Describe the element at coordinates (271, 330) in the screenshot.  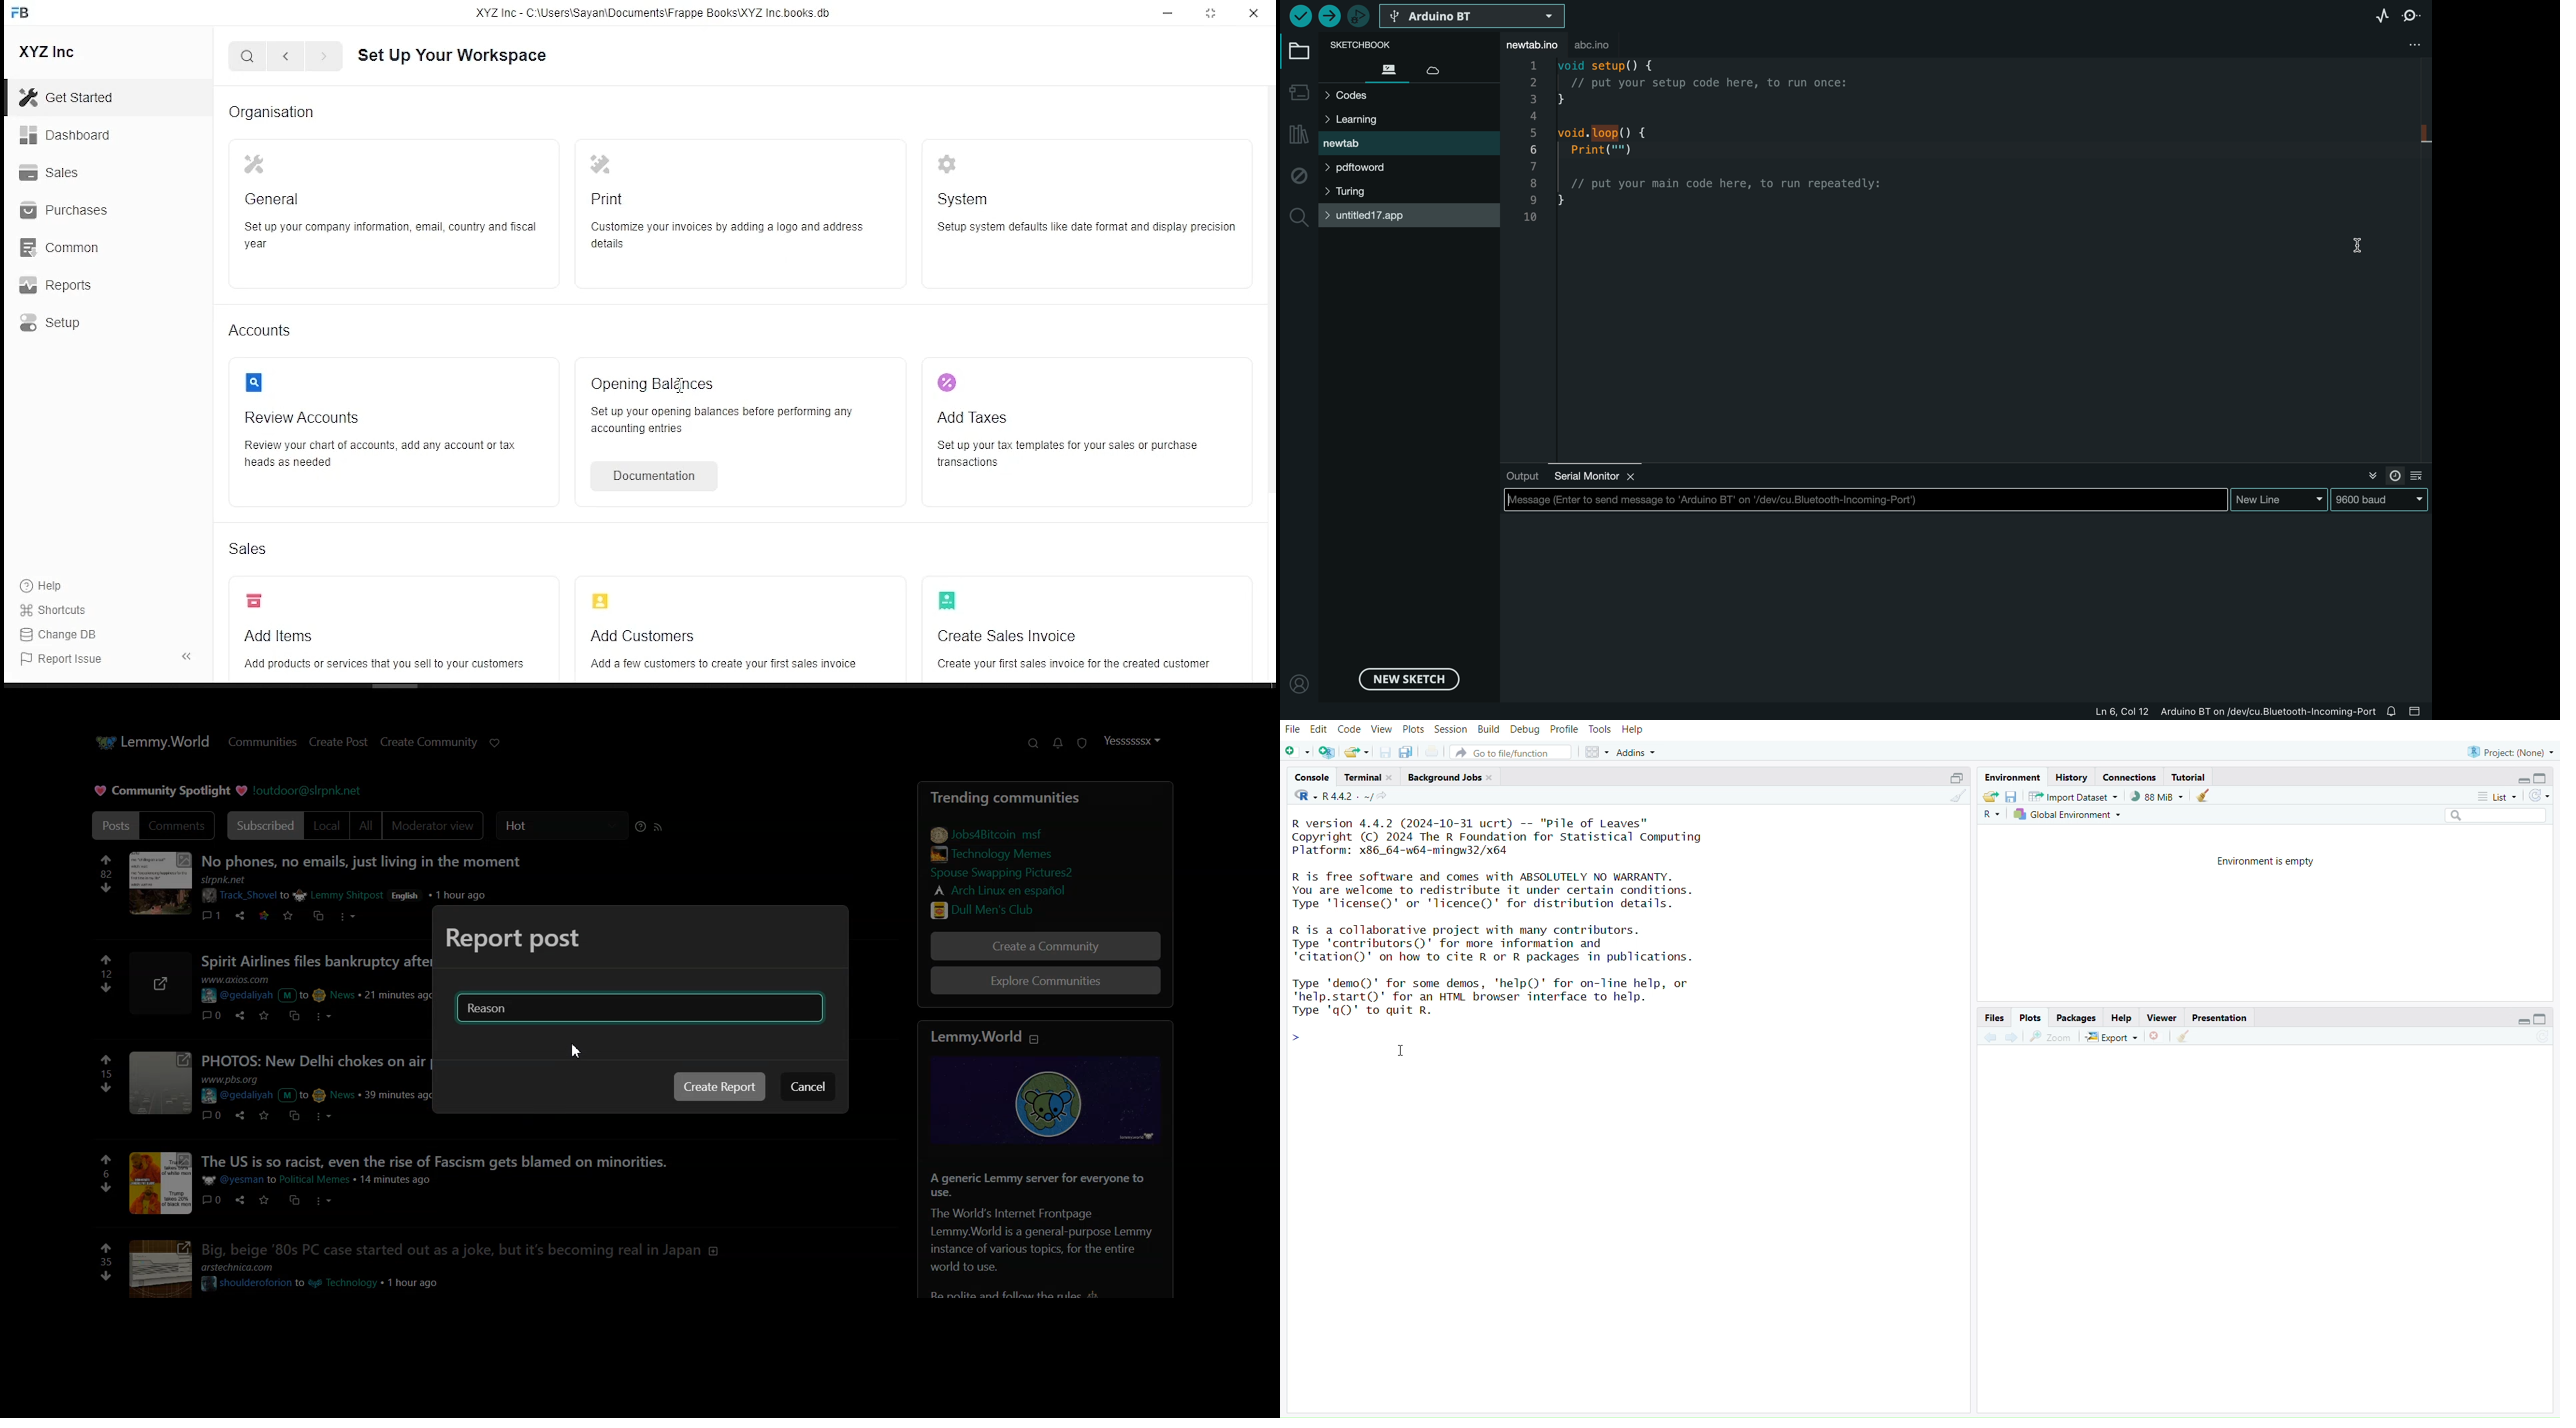
I see `accounts` at that location.